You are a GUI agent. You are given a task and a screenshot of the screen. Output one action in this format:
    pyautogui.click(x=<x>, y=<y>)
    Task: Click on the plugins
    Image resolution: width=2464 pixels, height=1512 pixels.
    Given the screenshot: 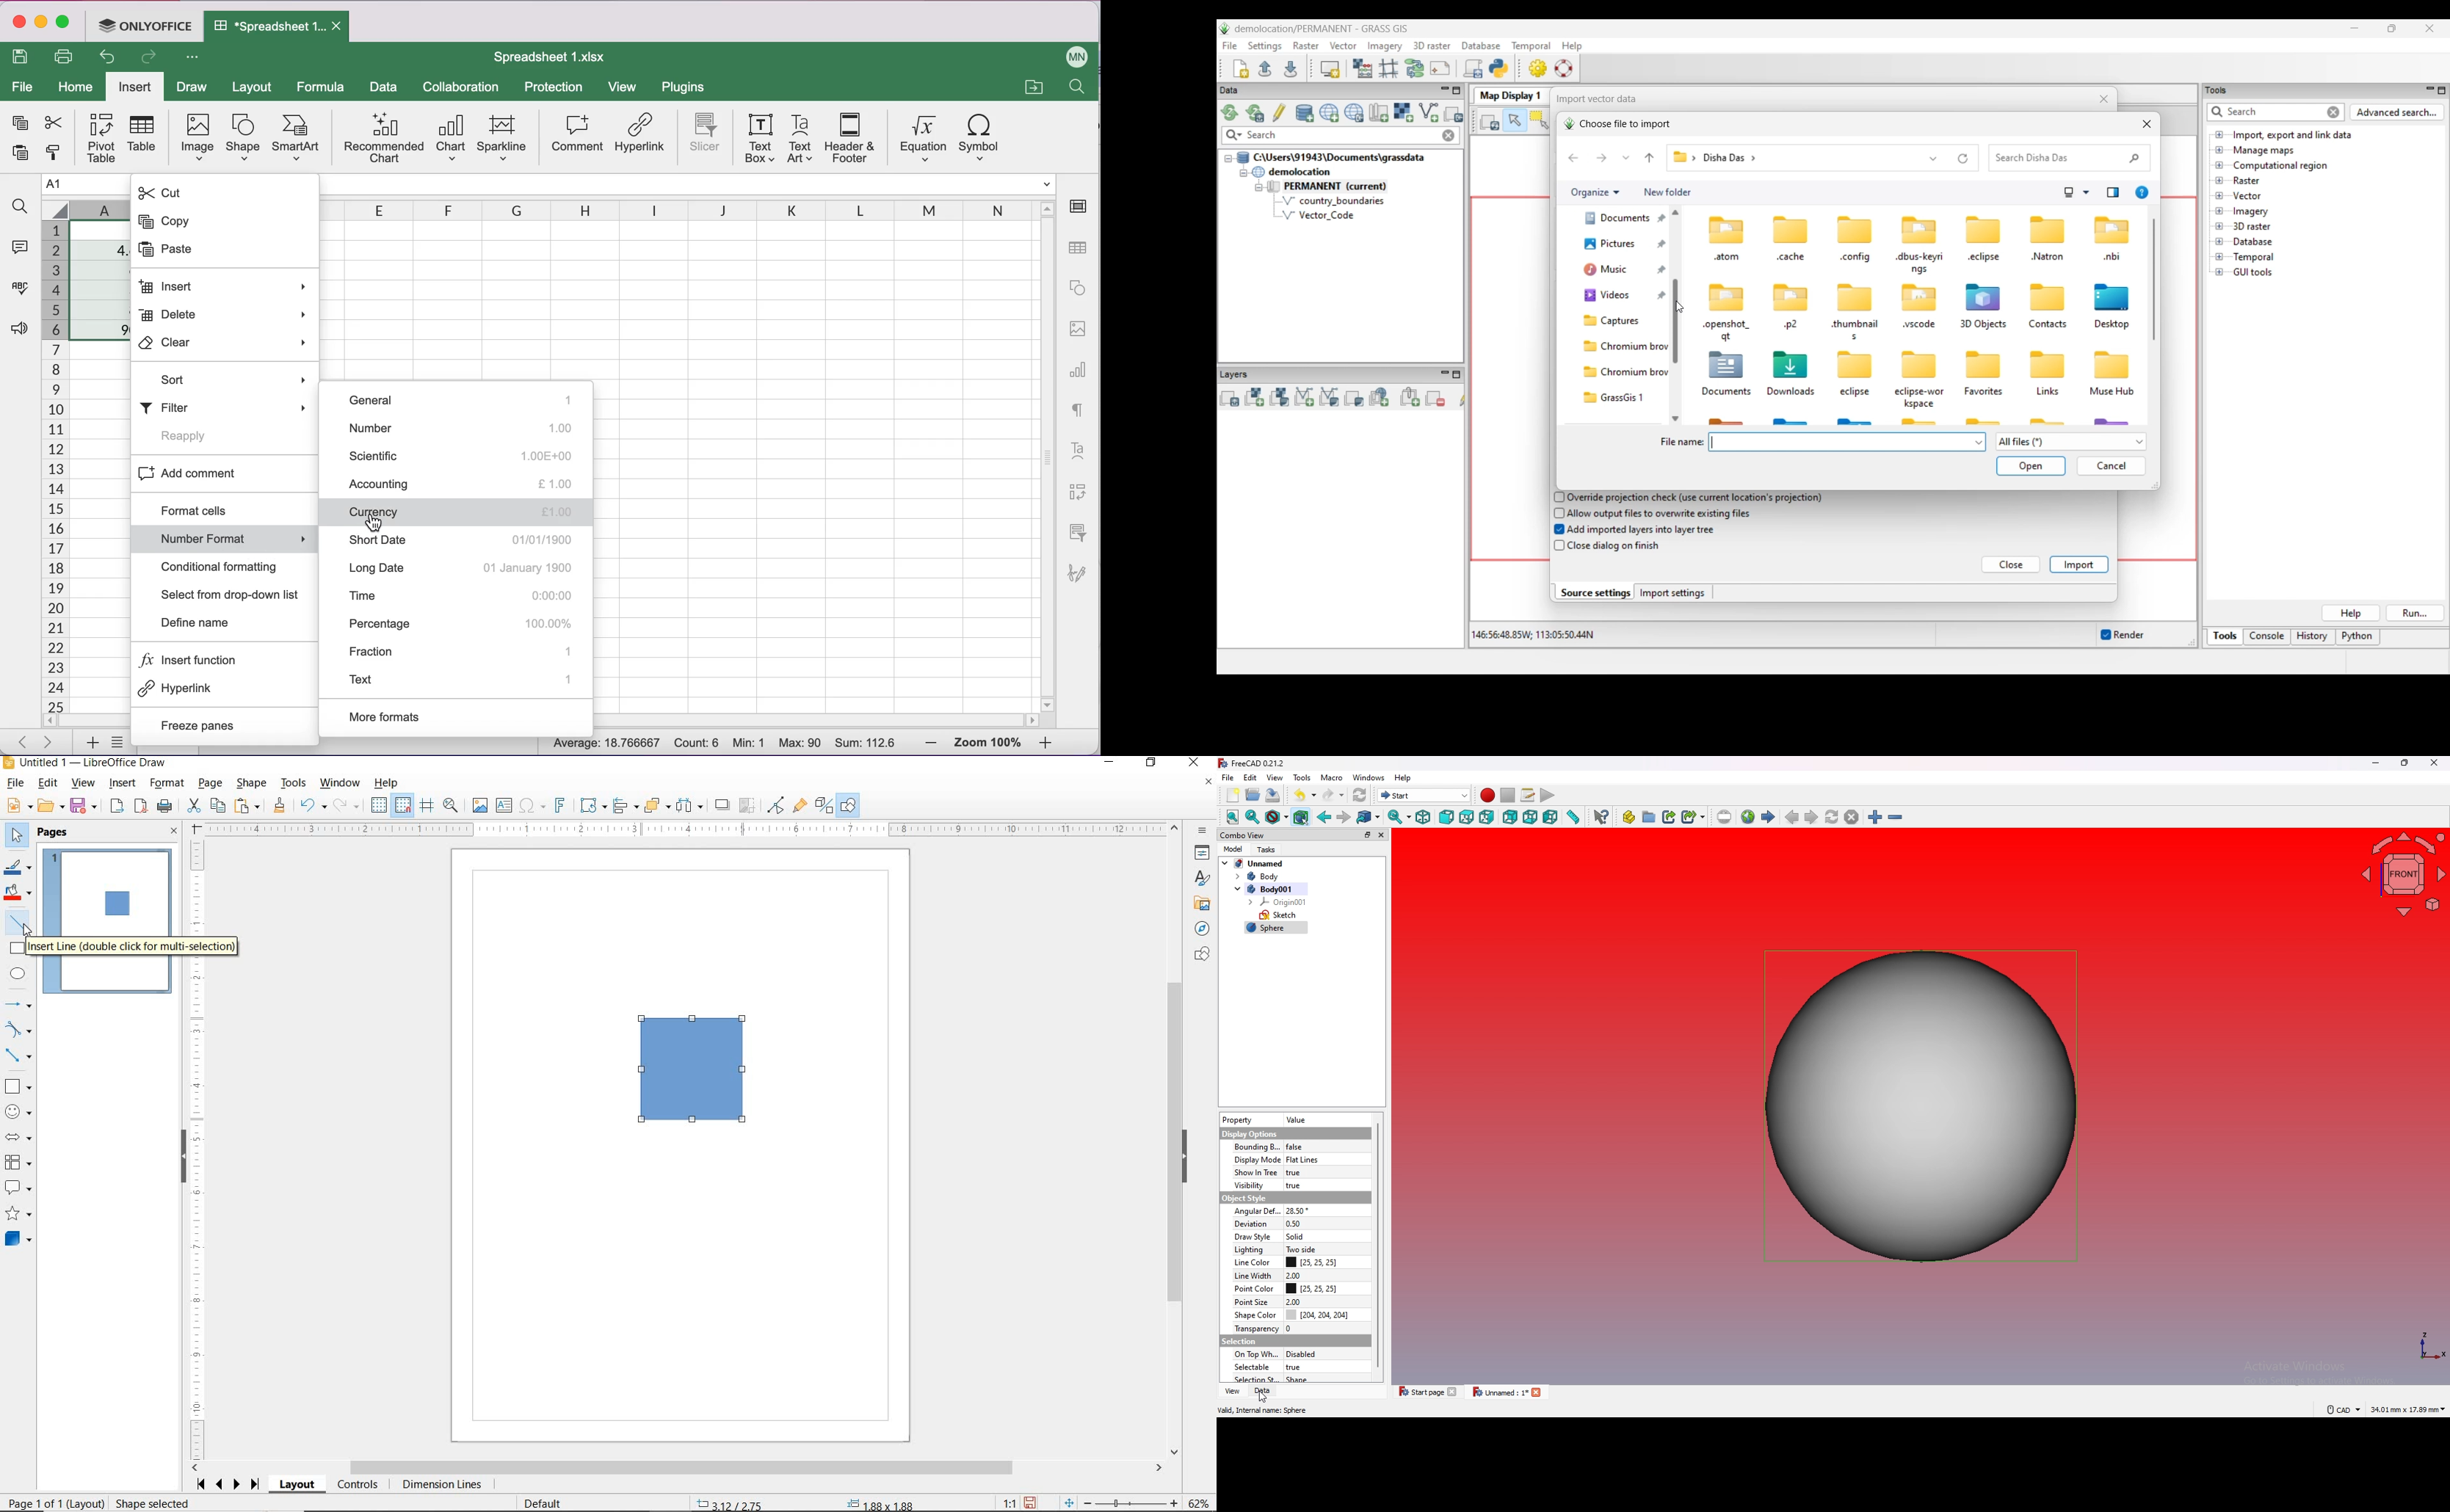 What is the action you would take?
    pyautogui.click(x=684, y=88)
    